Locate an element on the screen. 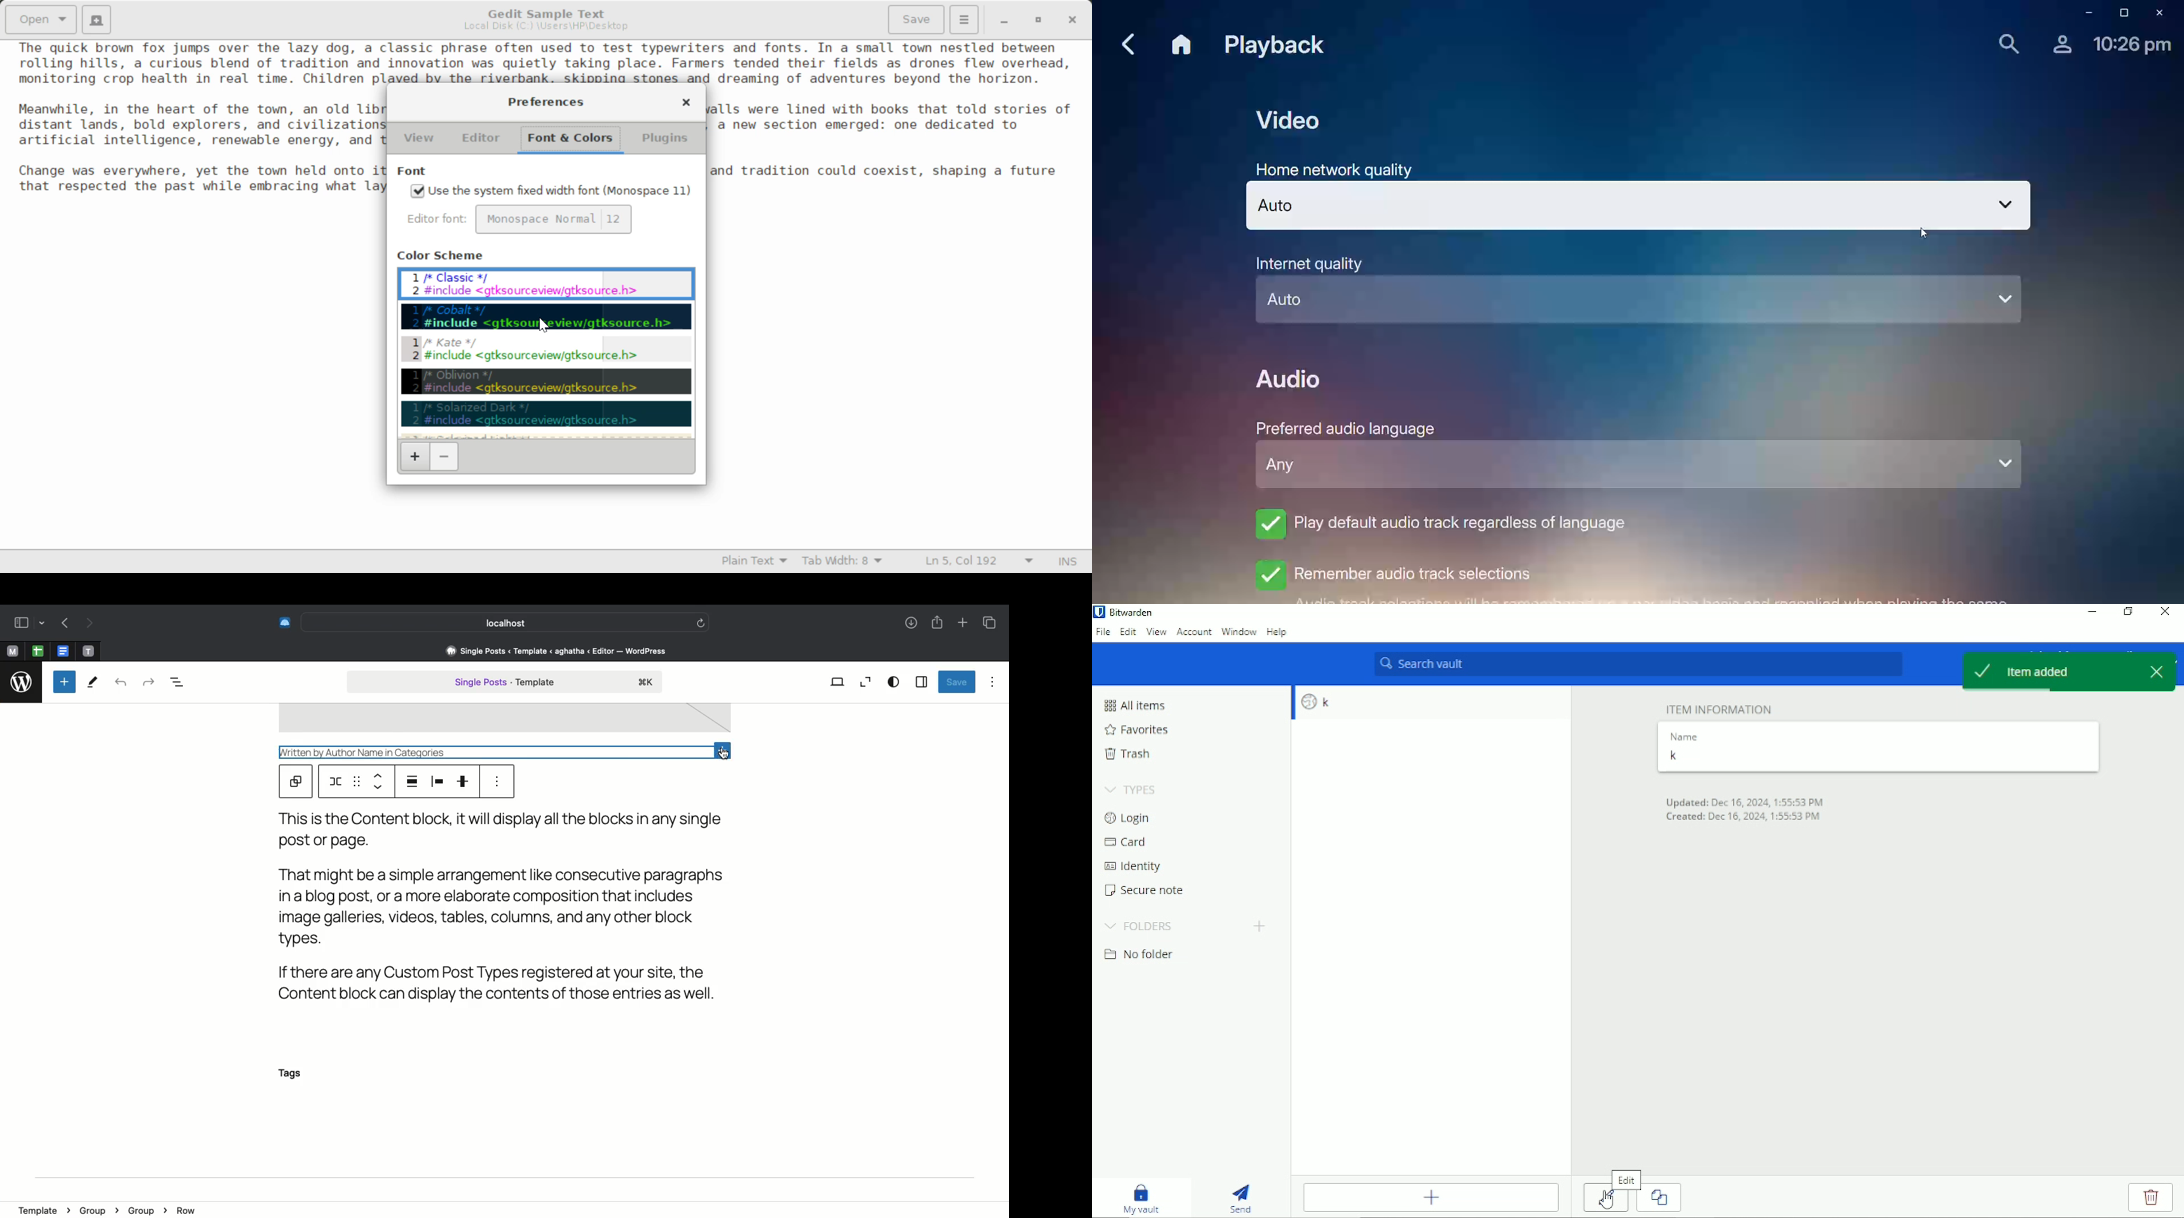  Help is located at coordinates (1279, 632).